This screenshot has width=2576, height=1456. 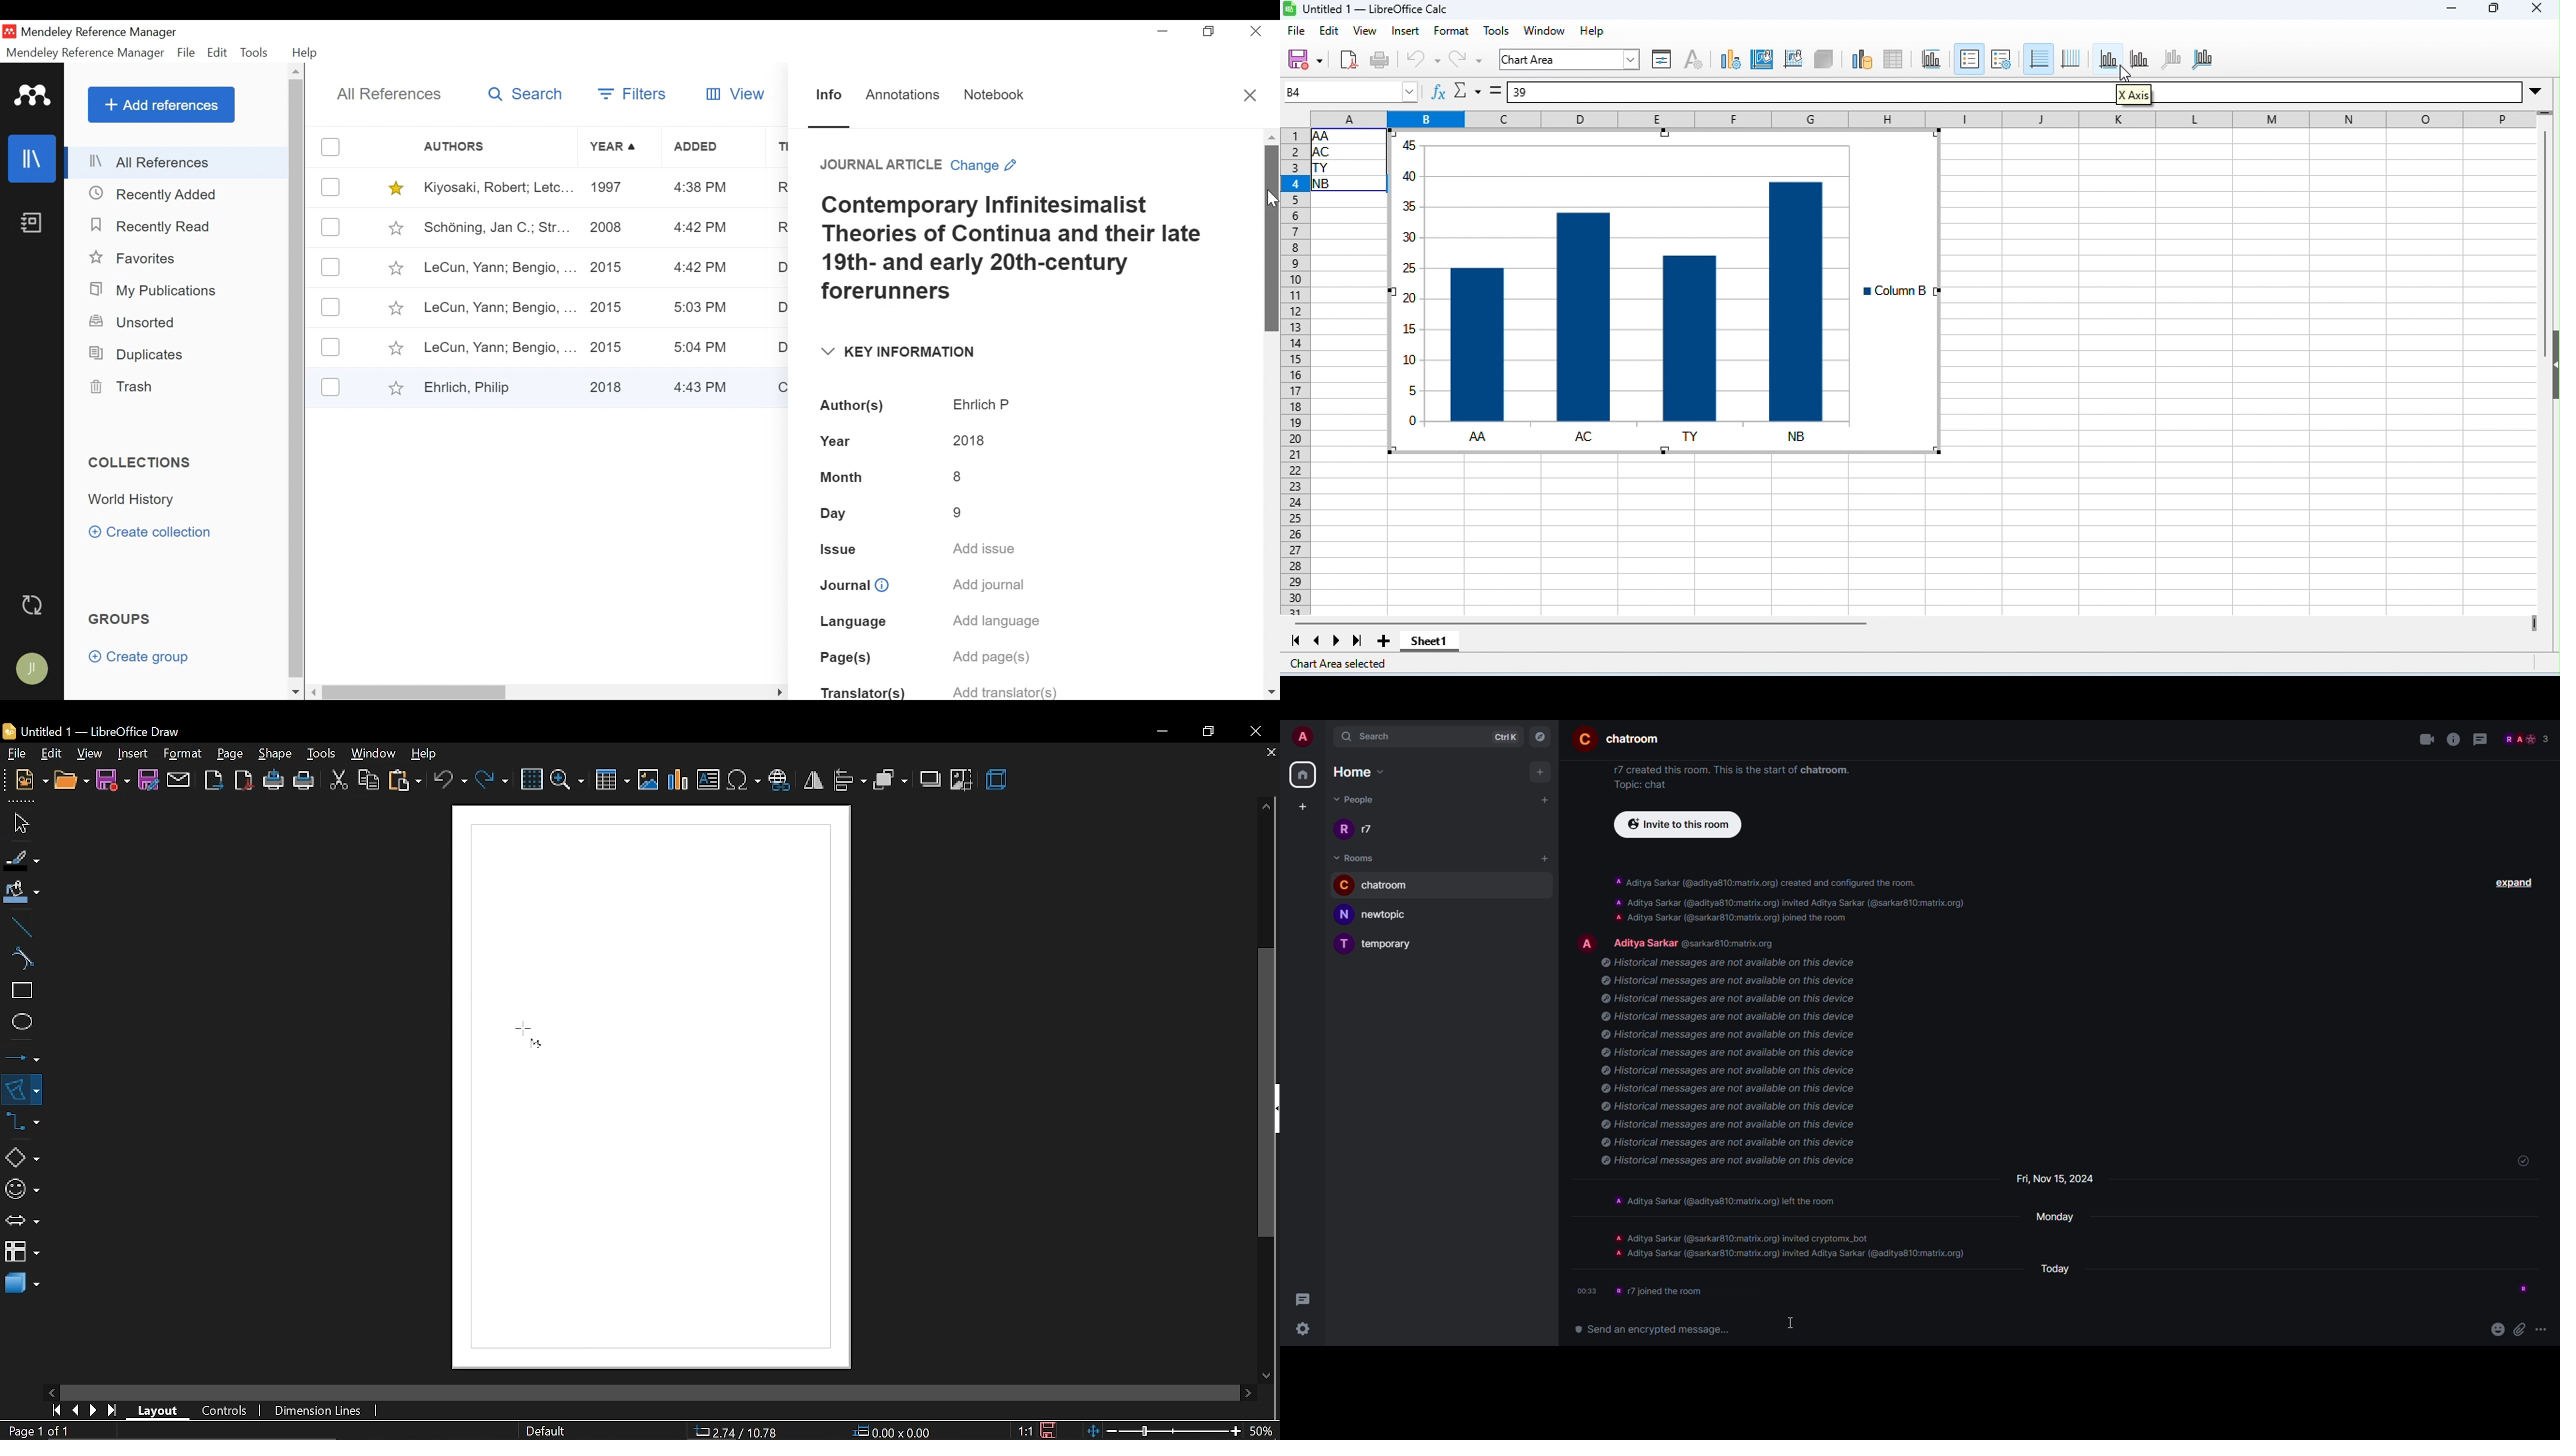 I want to click on line, so click(x=19, y=927).